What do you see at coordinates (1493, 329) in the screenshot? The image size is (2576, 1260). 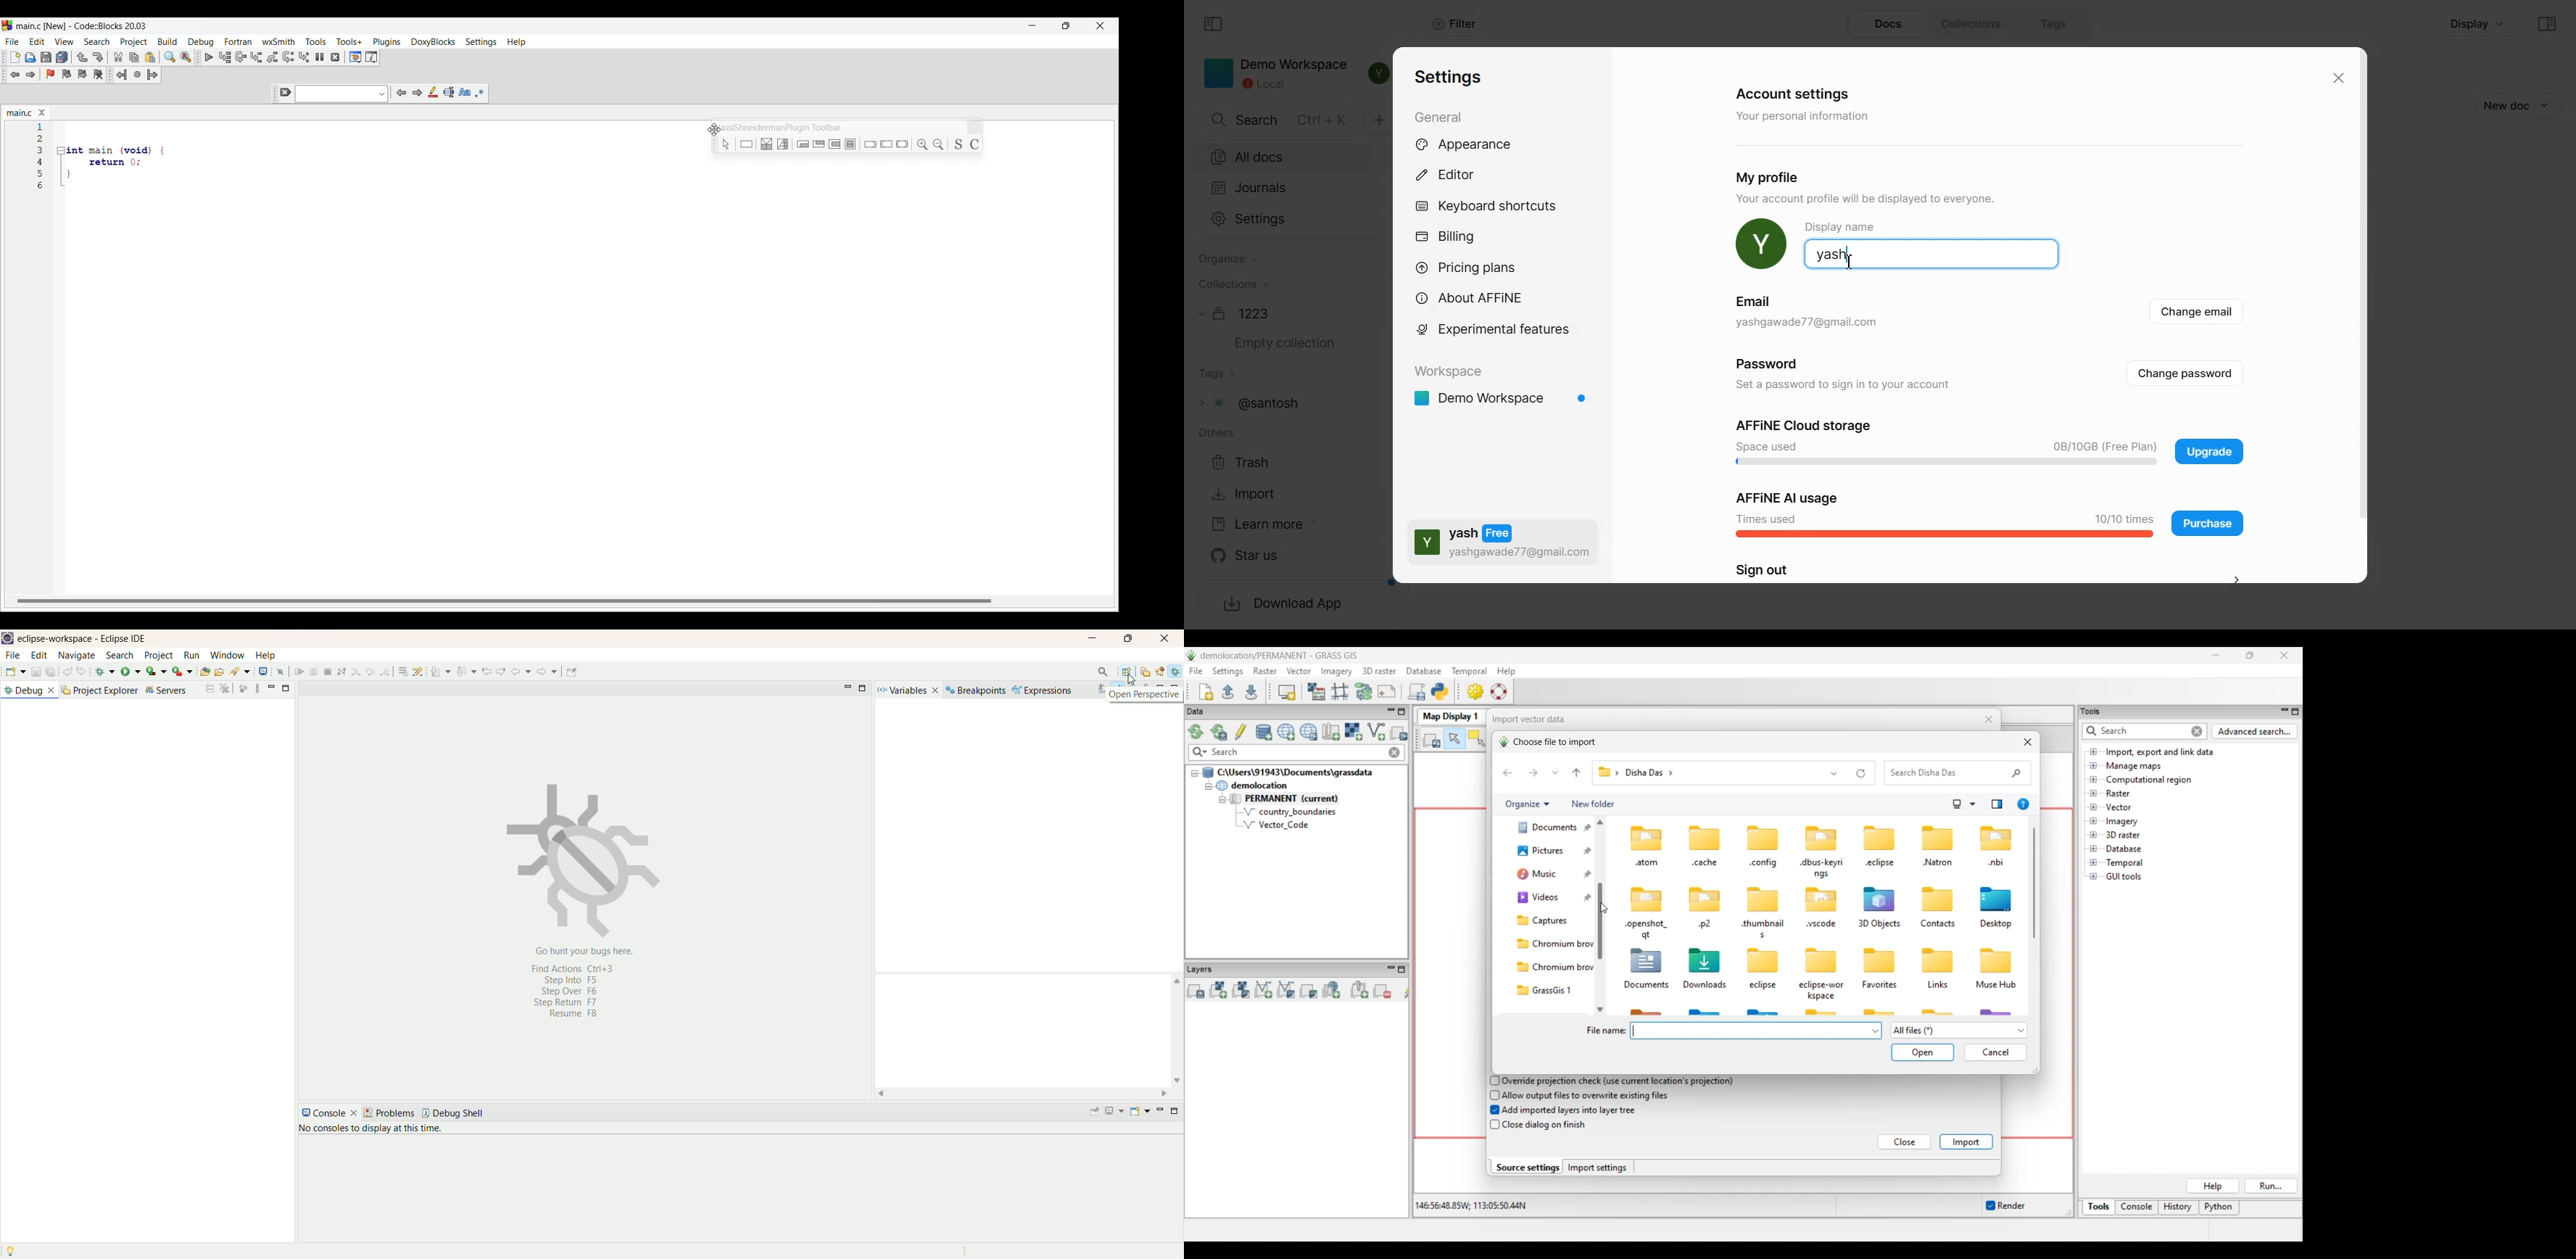 I see `Experimental feature` at bounding box center [1493, 329].